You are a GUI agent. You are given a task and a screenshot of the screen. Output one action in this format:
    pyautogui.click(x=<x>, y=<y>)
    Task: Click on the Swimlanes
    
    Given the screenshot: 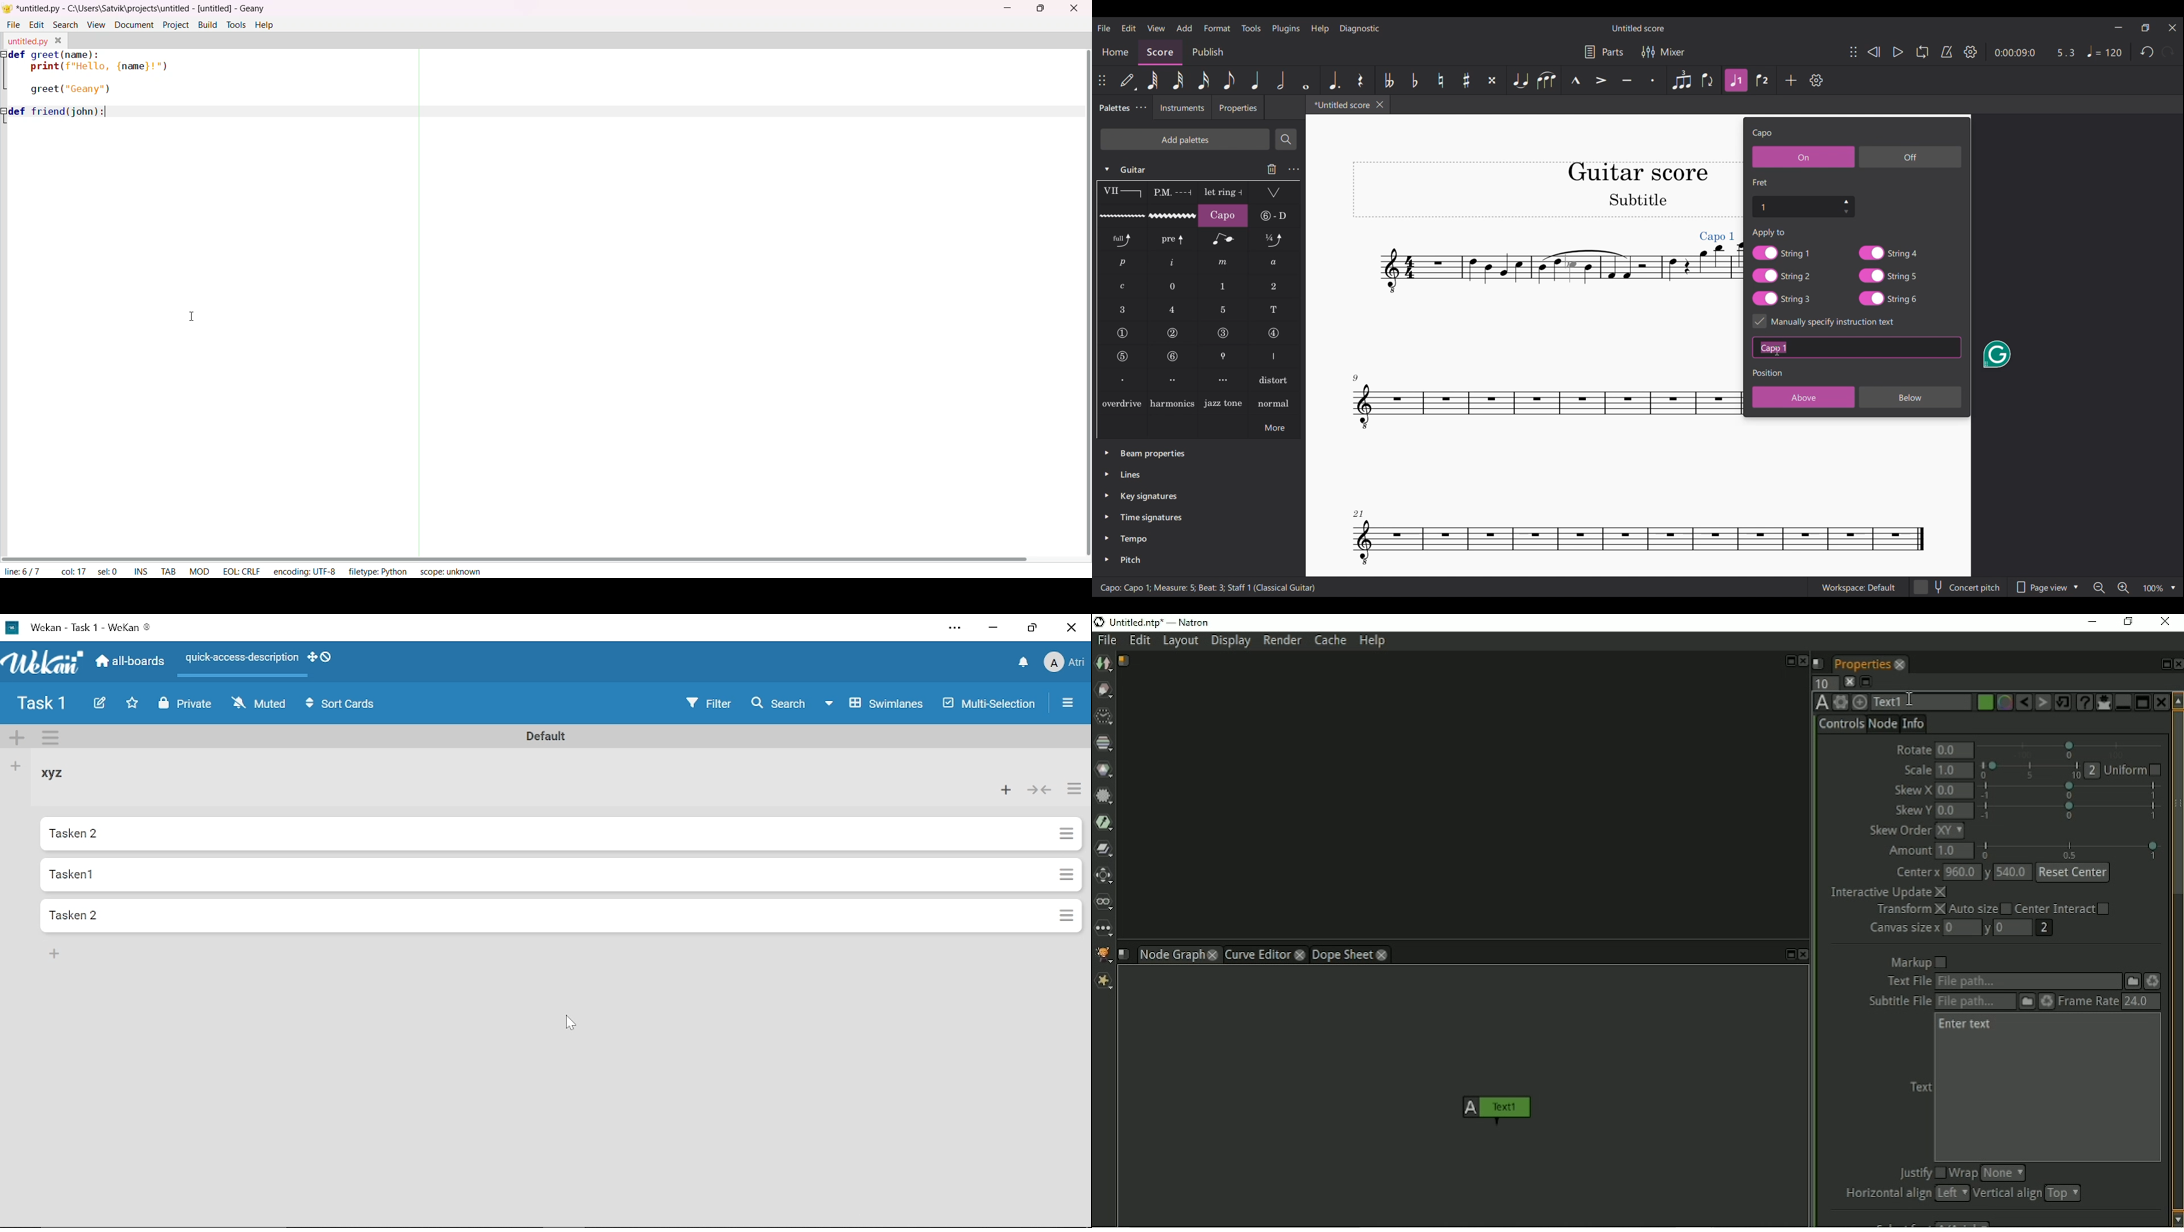 What is the action you would take?
    pyautogui.click(x=875, y=703)
    